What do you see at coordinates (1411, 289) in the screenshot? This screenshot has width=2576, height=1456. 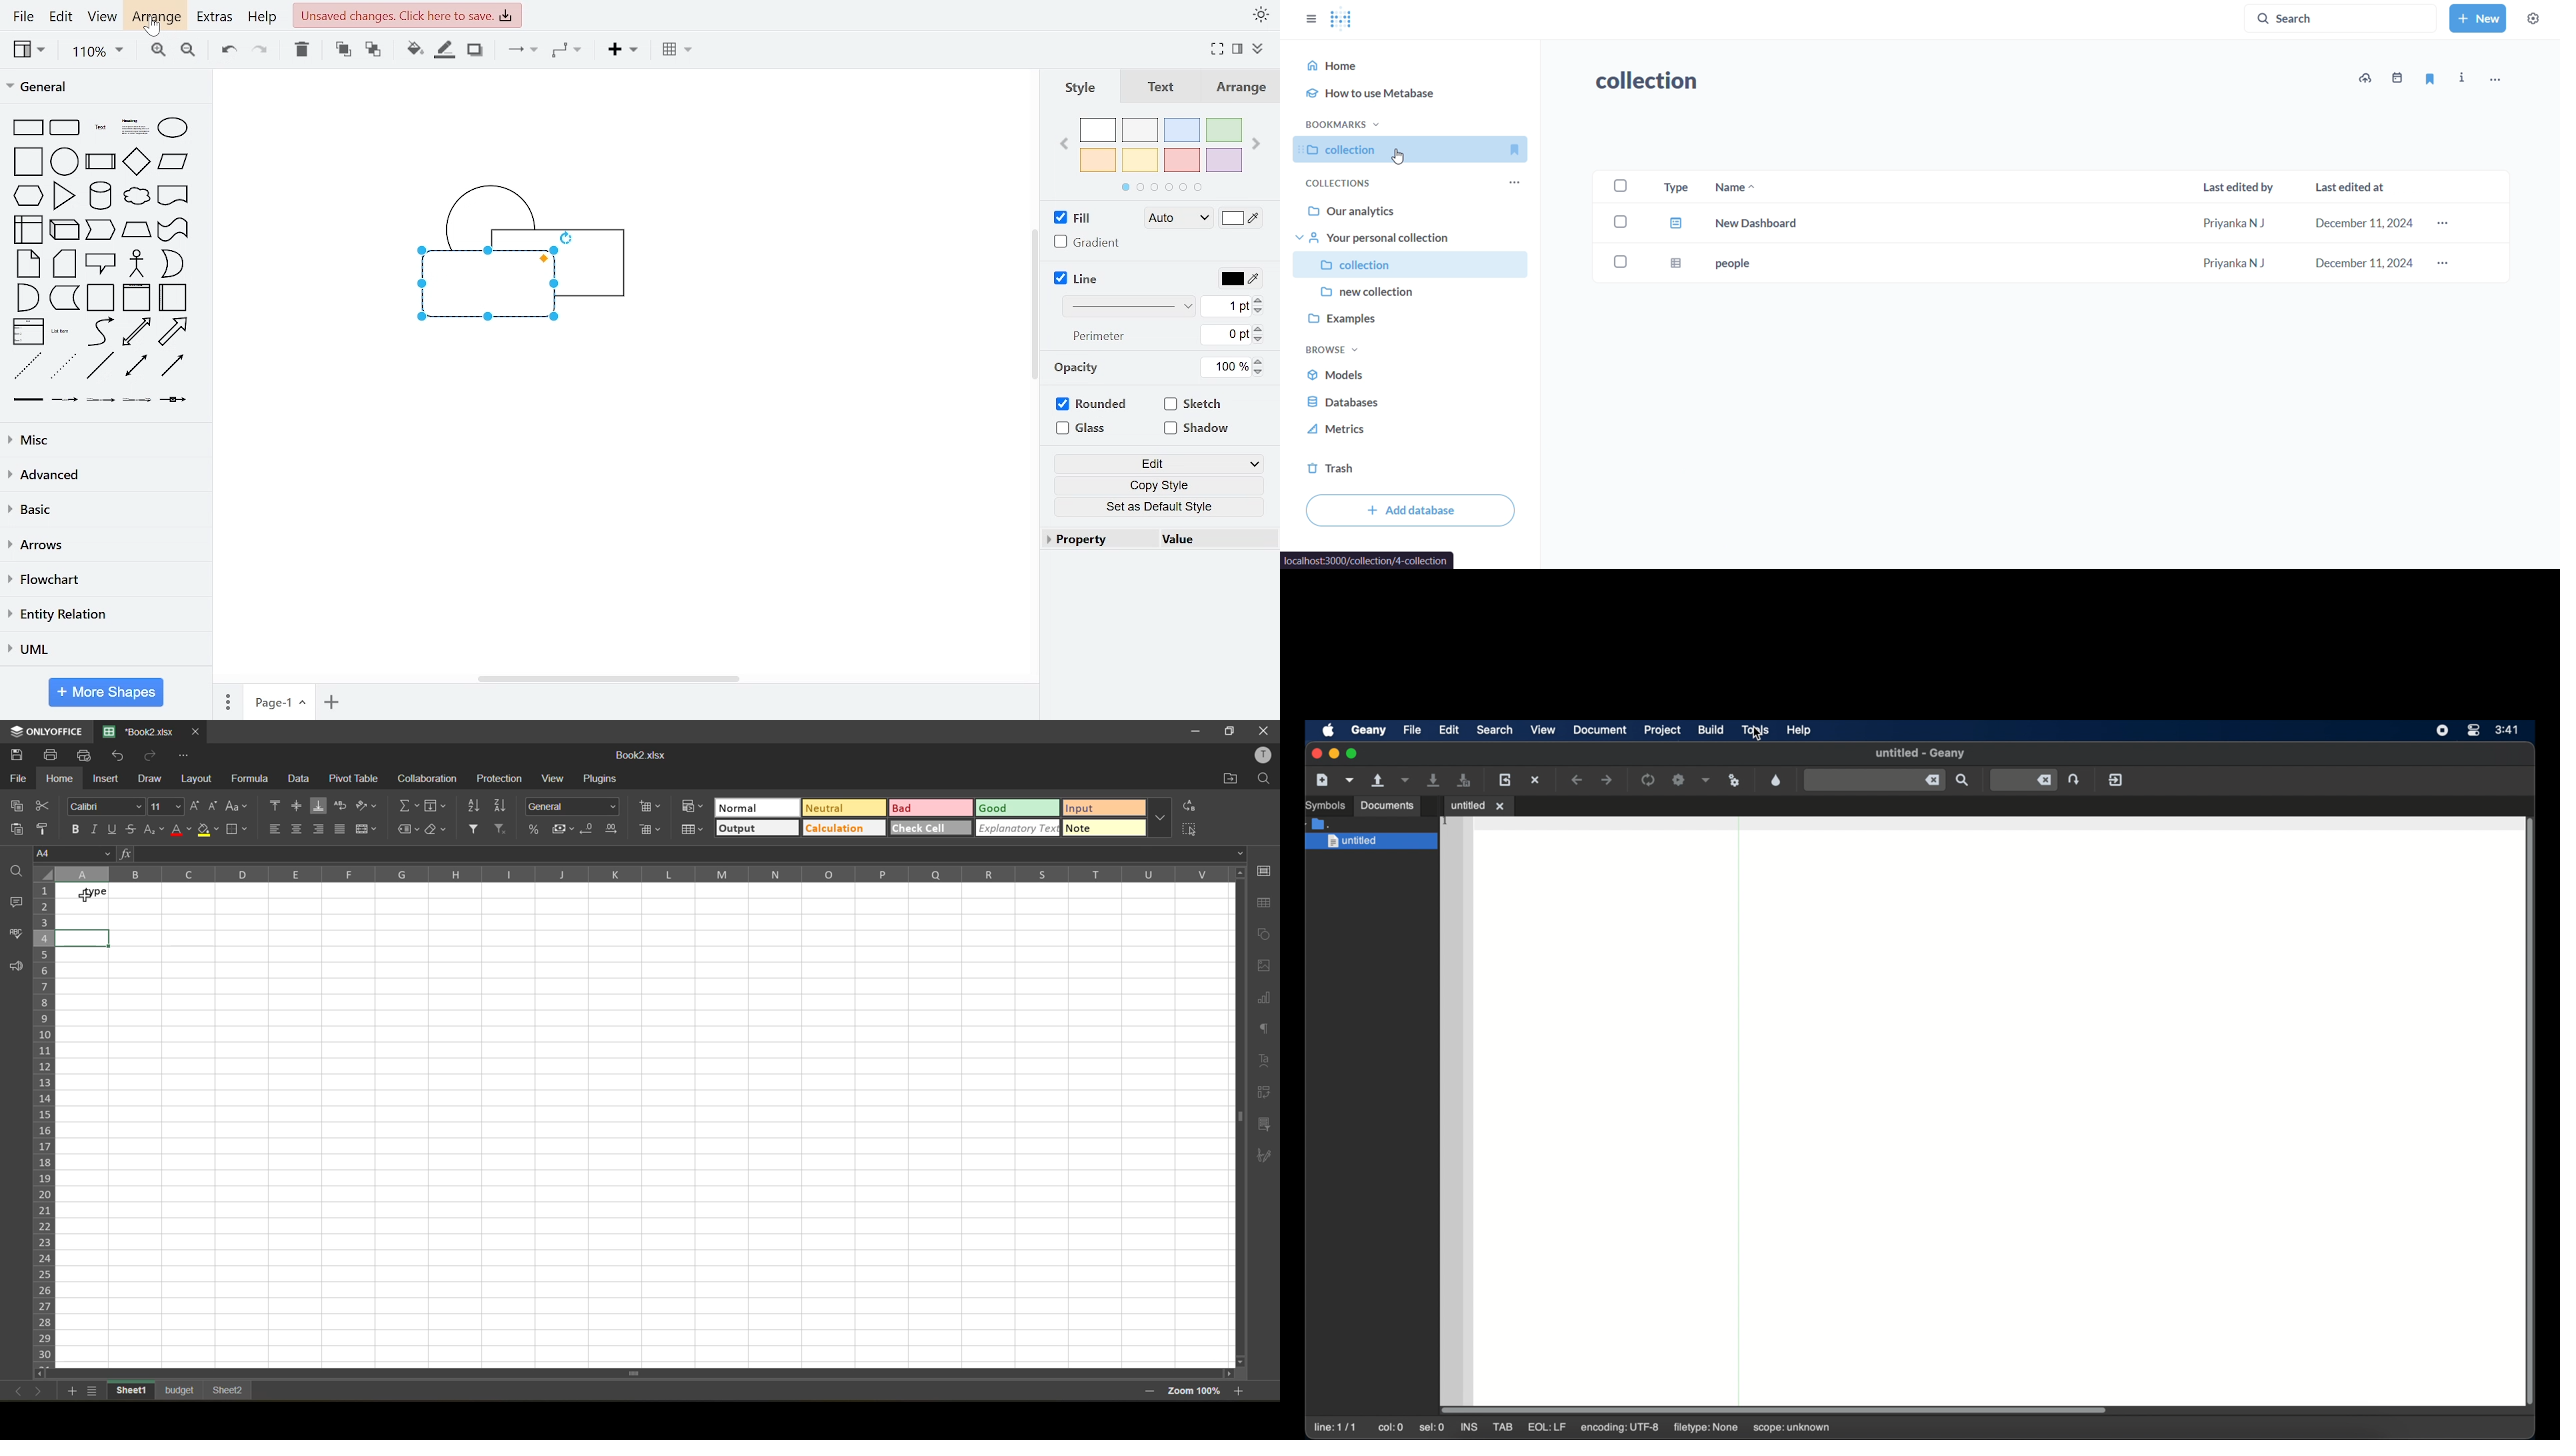 I see `new collection` at bounding box center [1411, 289].